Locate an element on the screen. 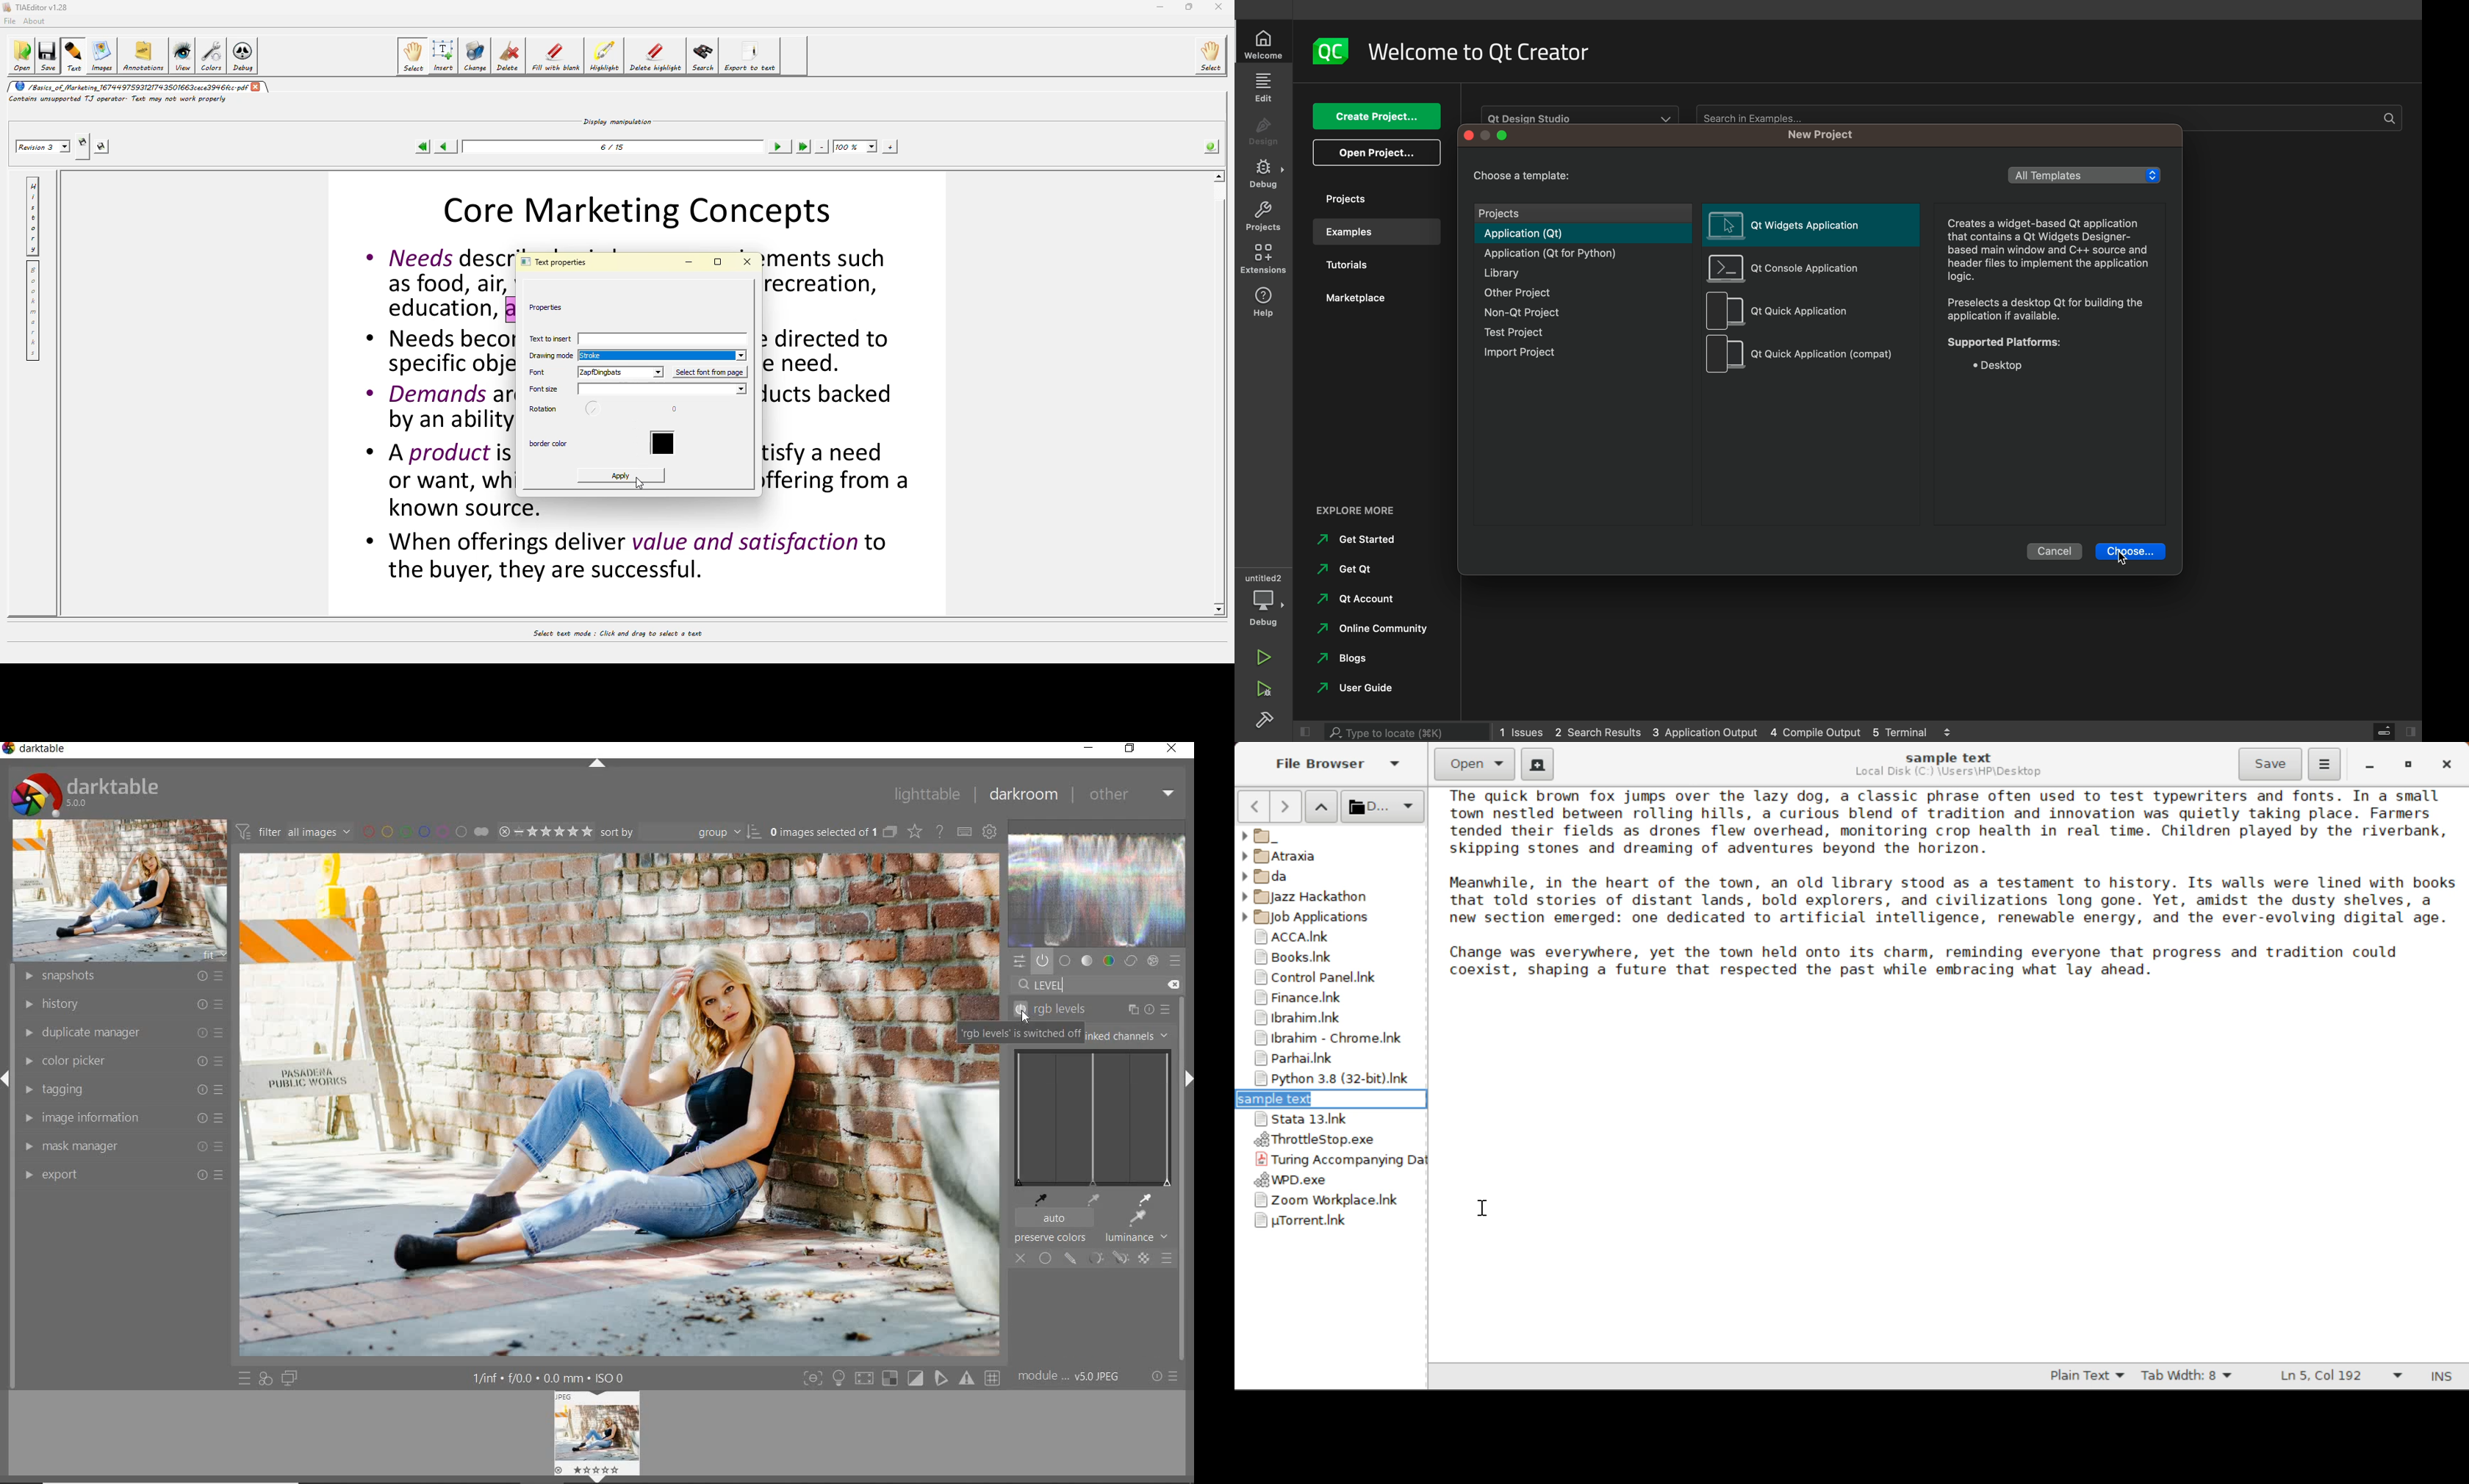 Image resolution: width=2492 pixels, height=1484 pixels. preserve colors is located at coordinates (1050, 1237).